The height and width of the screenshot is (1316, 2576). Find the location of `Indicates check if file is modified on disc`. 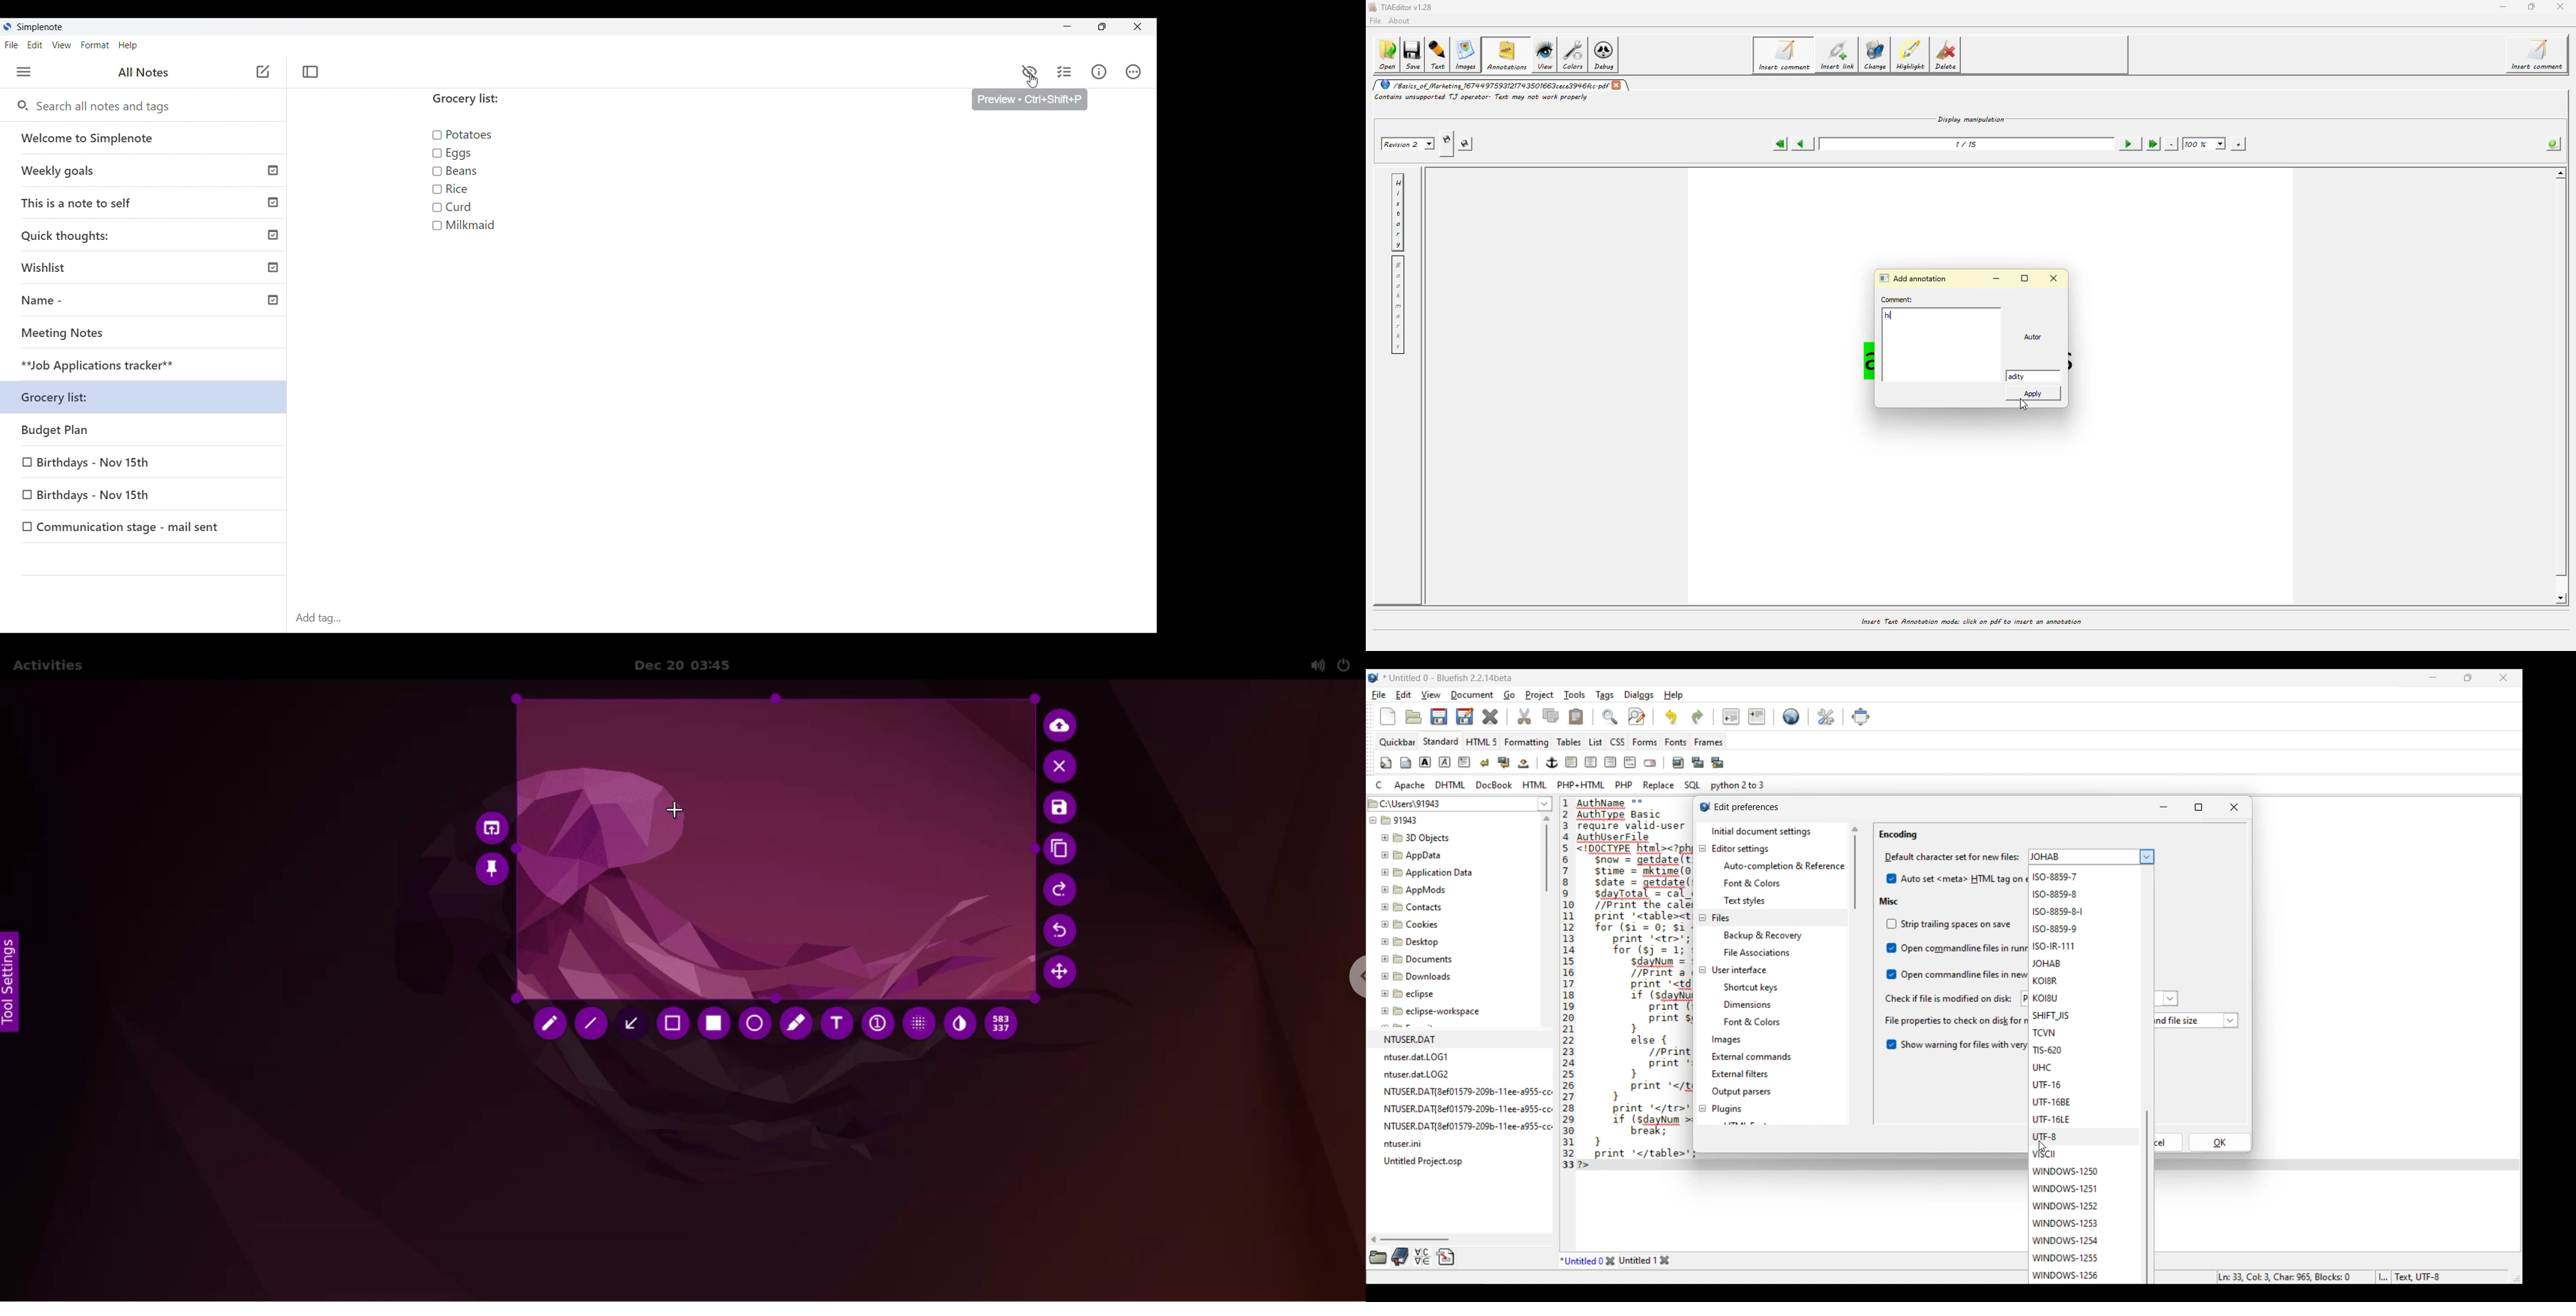

Indicates check if file is modified on disc is located at coordinates (1948, 999).